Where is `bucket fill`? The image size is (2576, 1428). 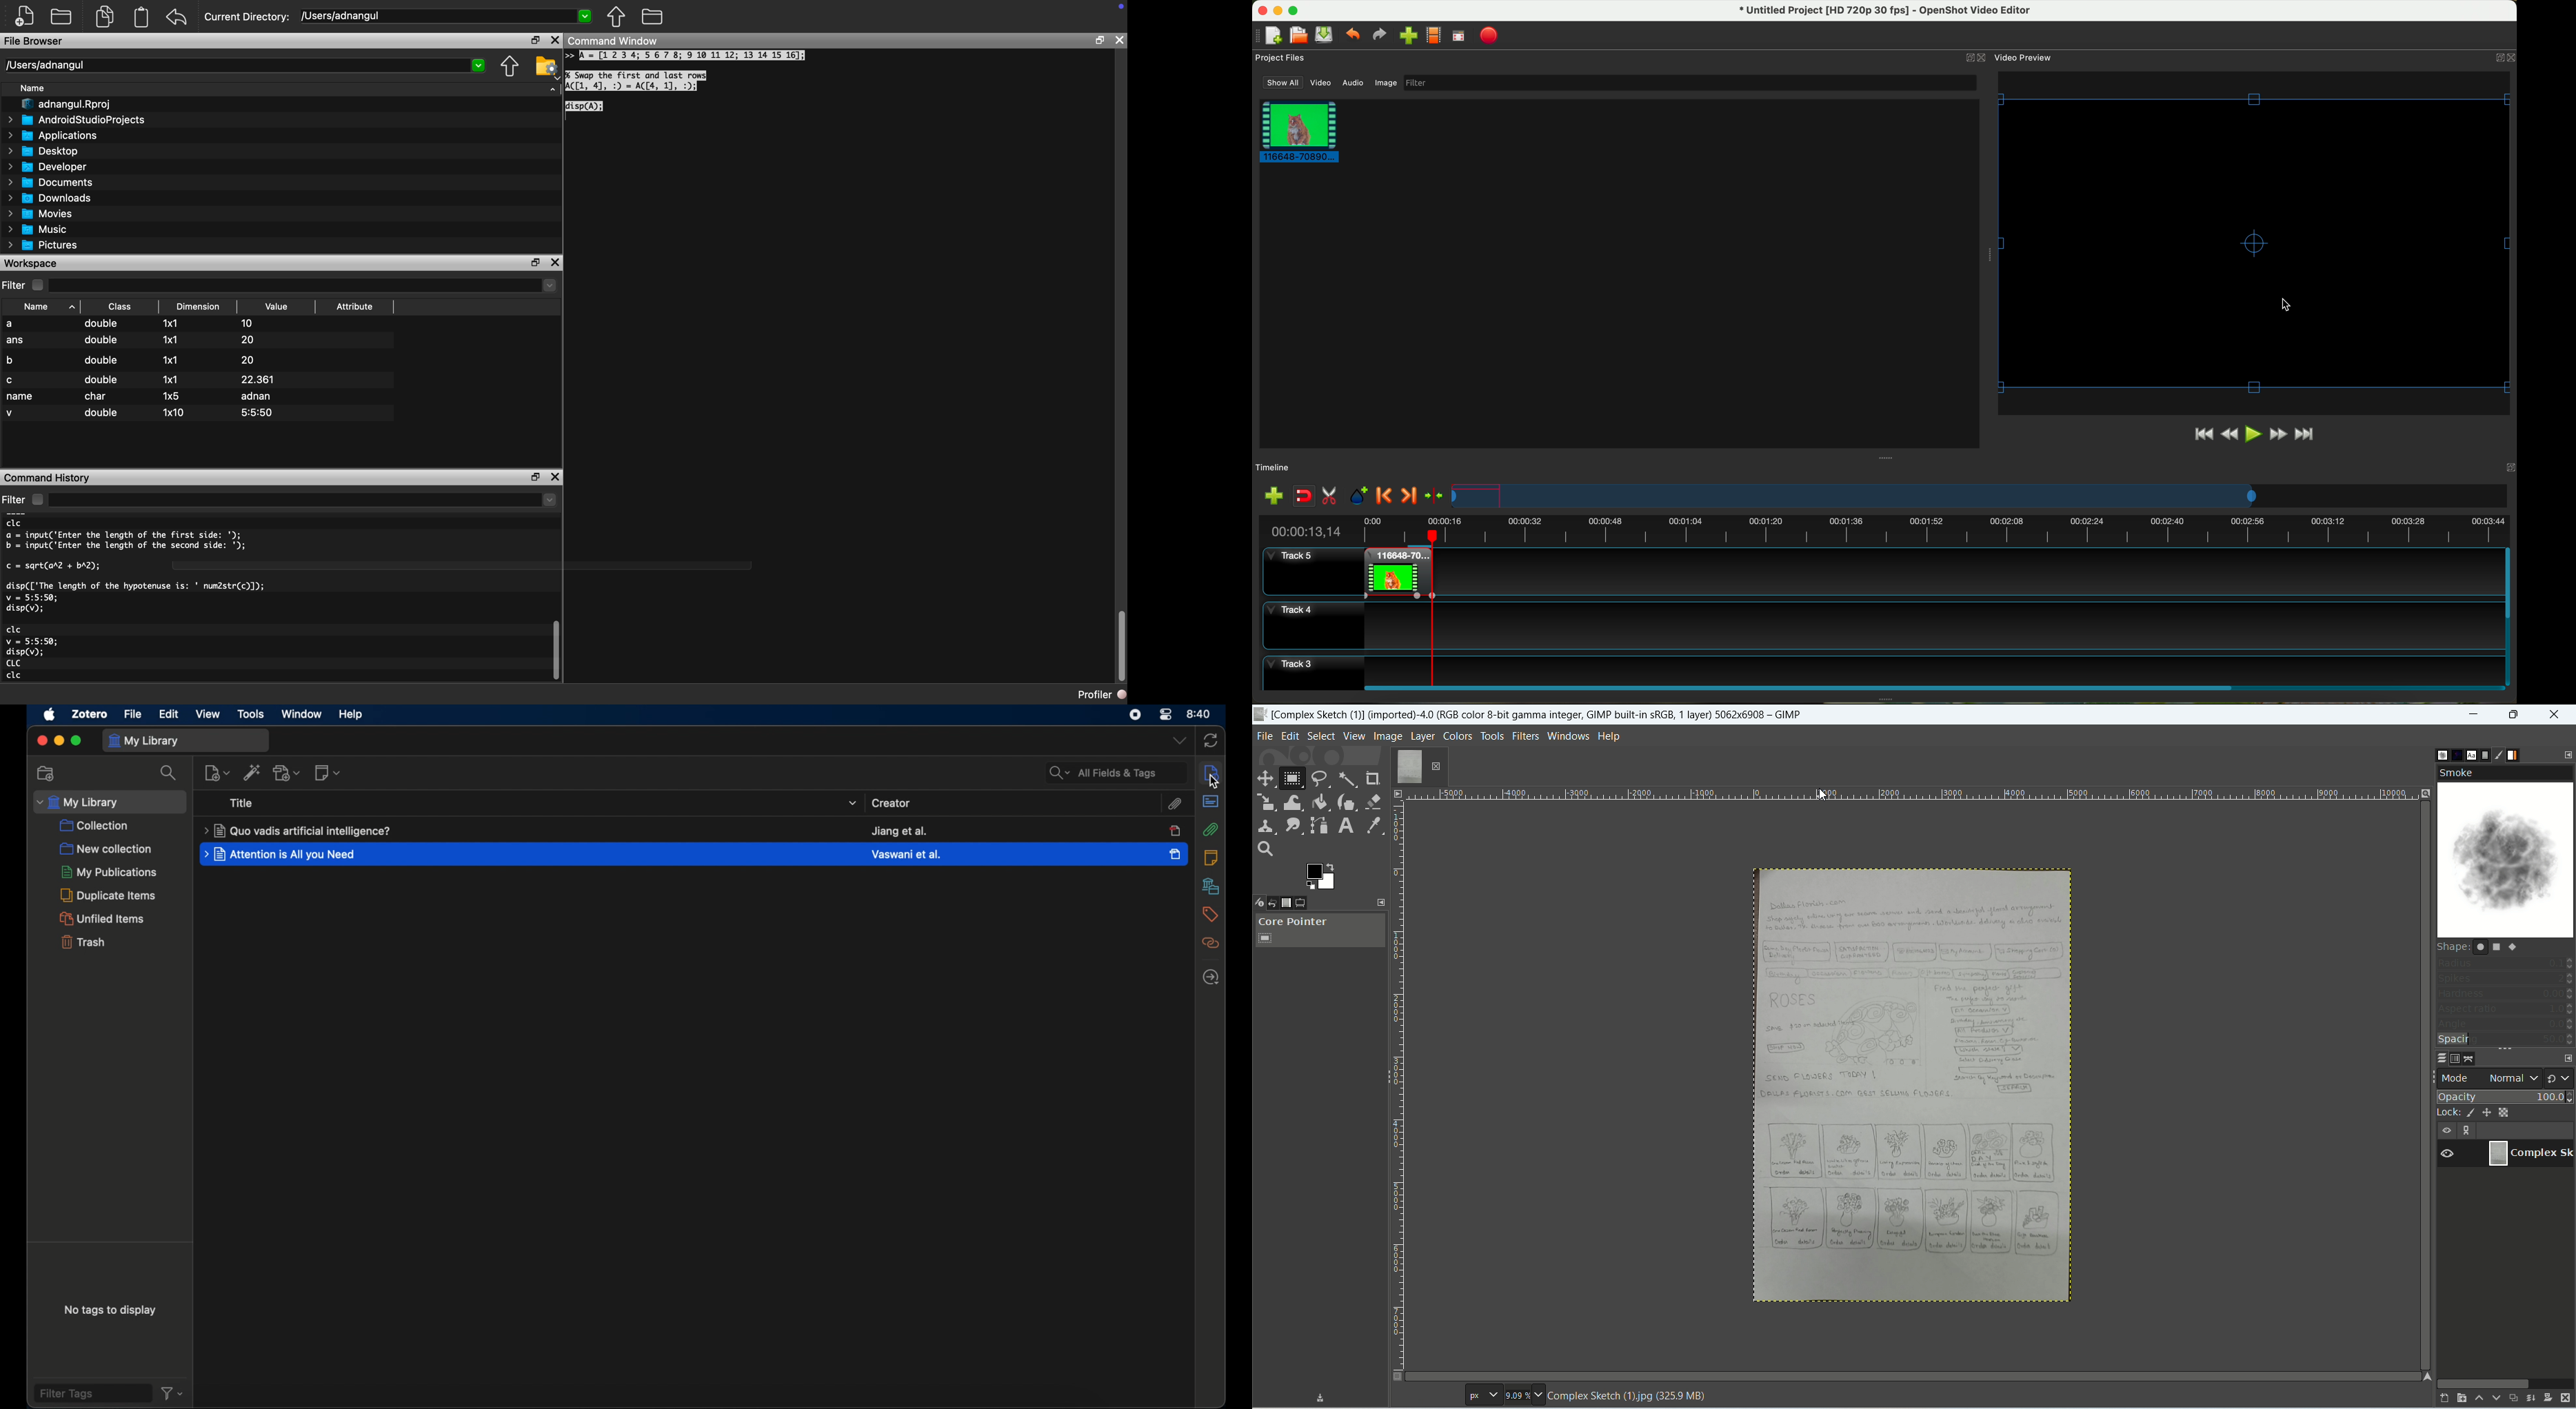
bucket fill is located at coordinates (1318, 803).